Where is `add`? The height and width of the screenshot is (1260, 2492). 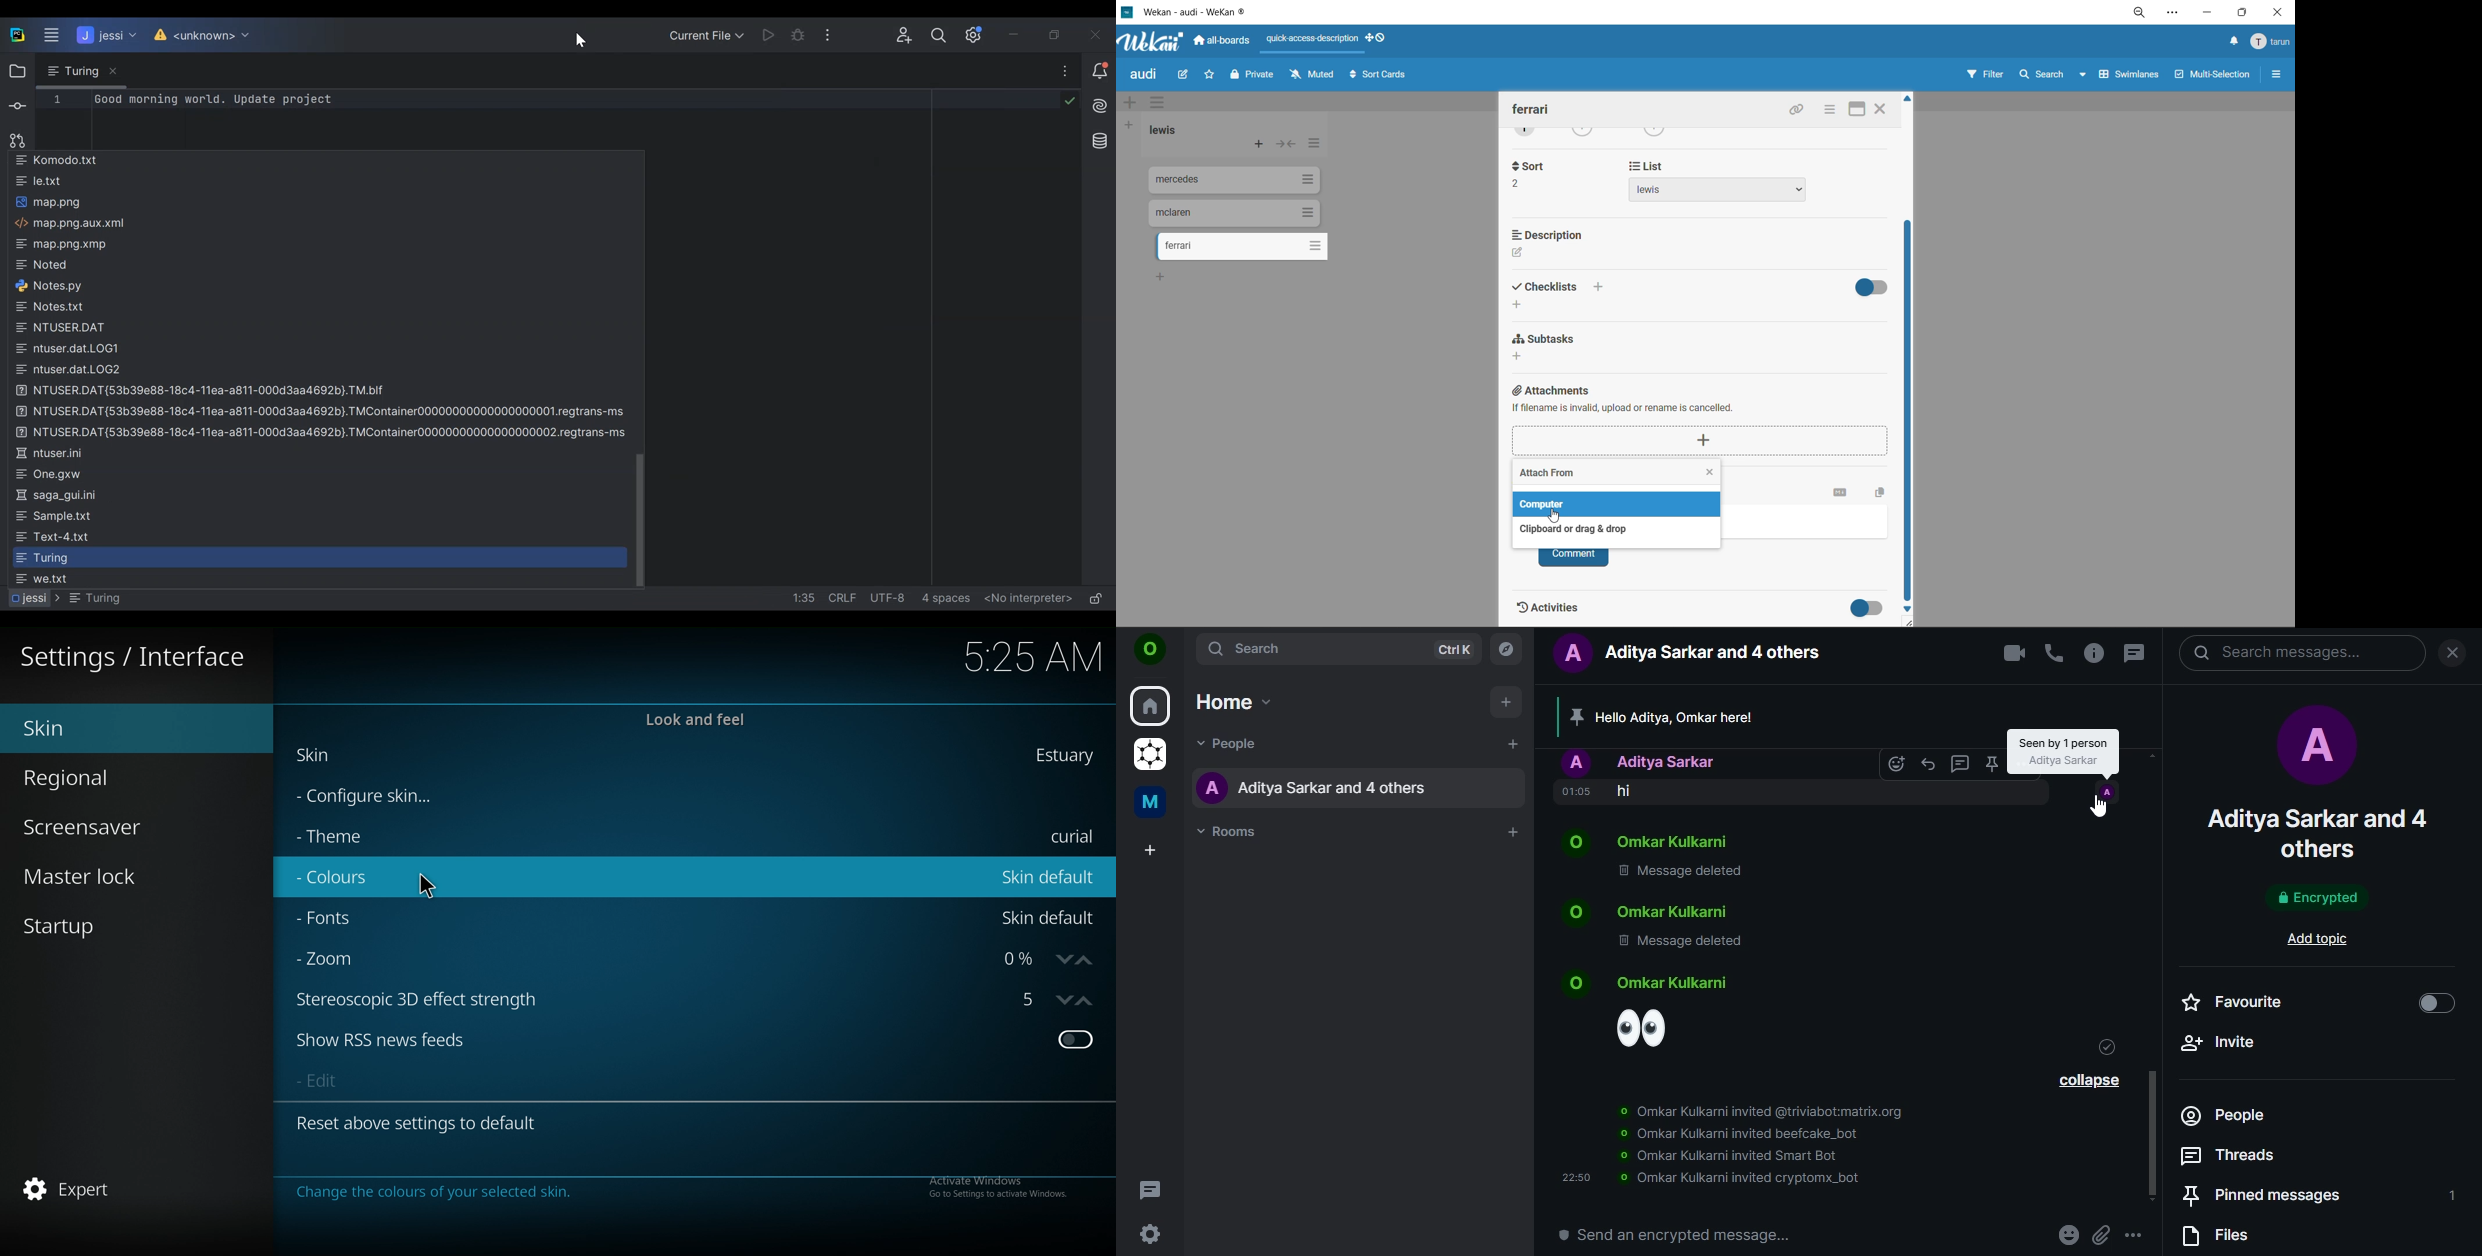
add is located at coordinates (1505, 704).